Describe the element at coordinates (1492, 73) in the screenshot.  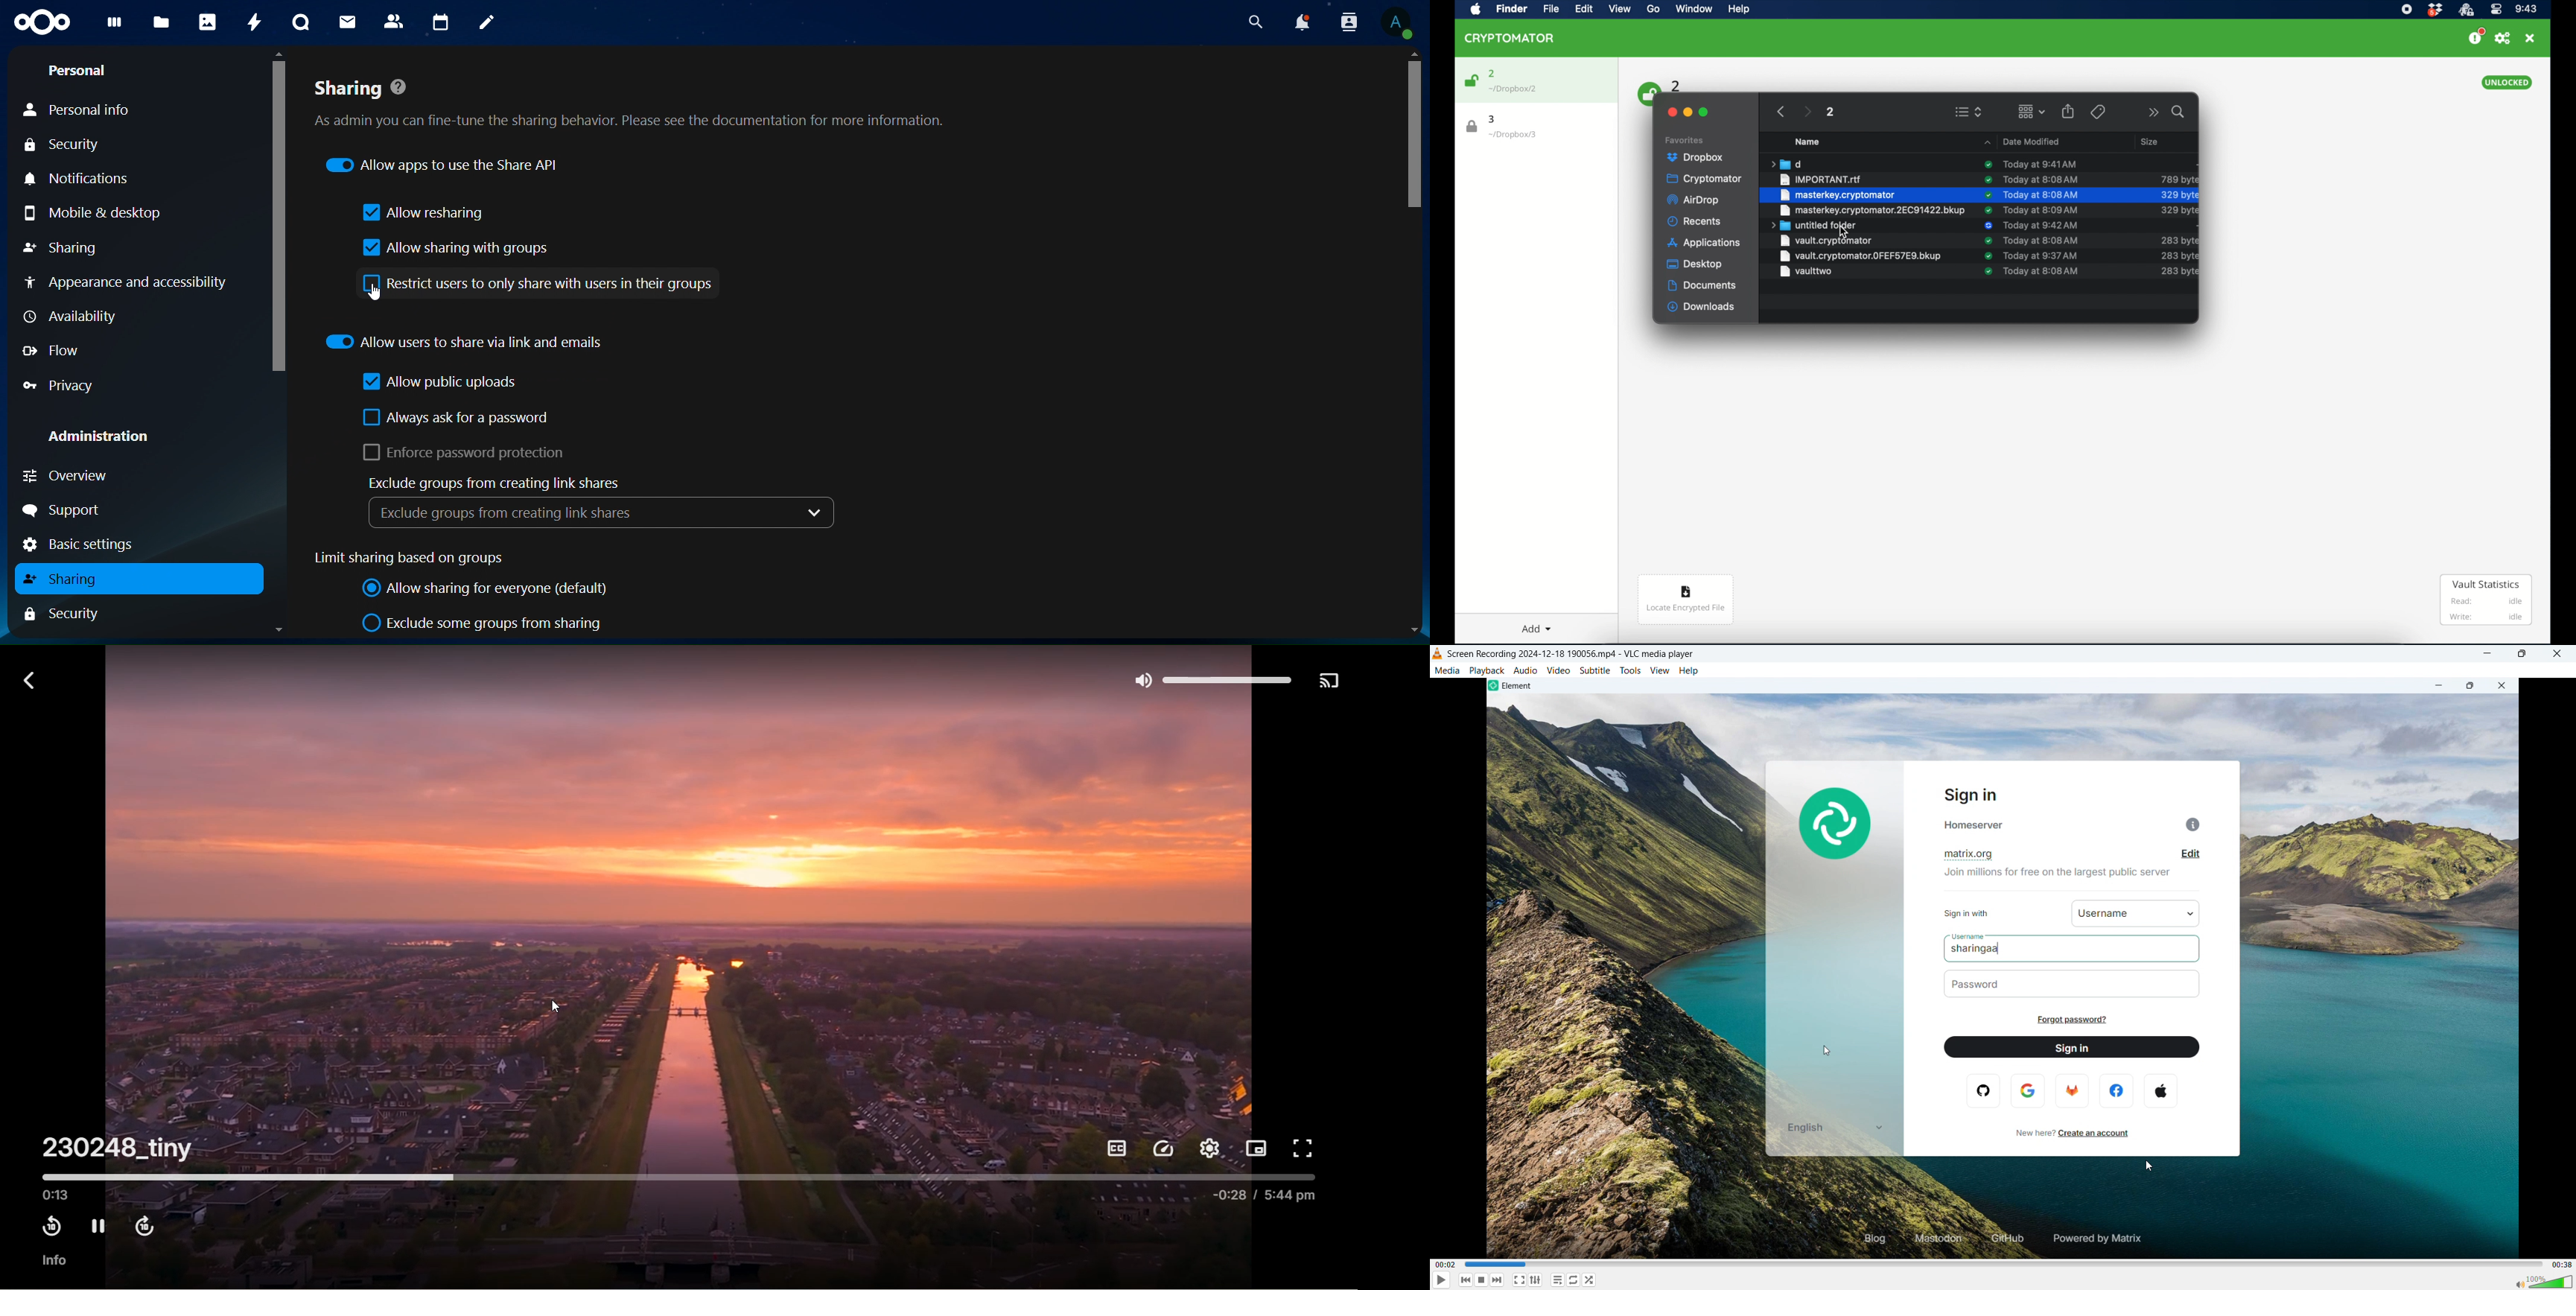
I see `2` at that location.